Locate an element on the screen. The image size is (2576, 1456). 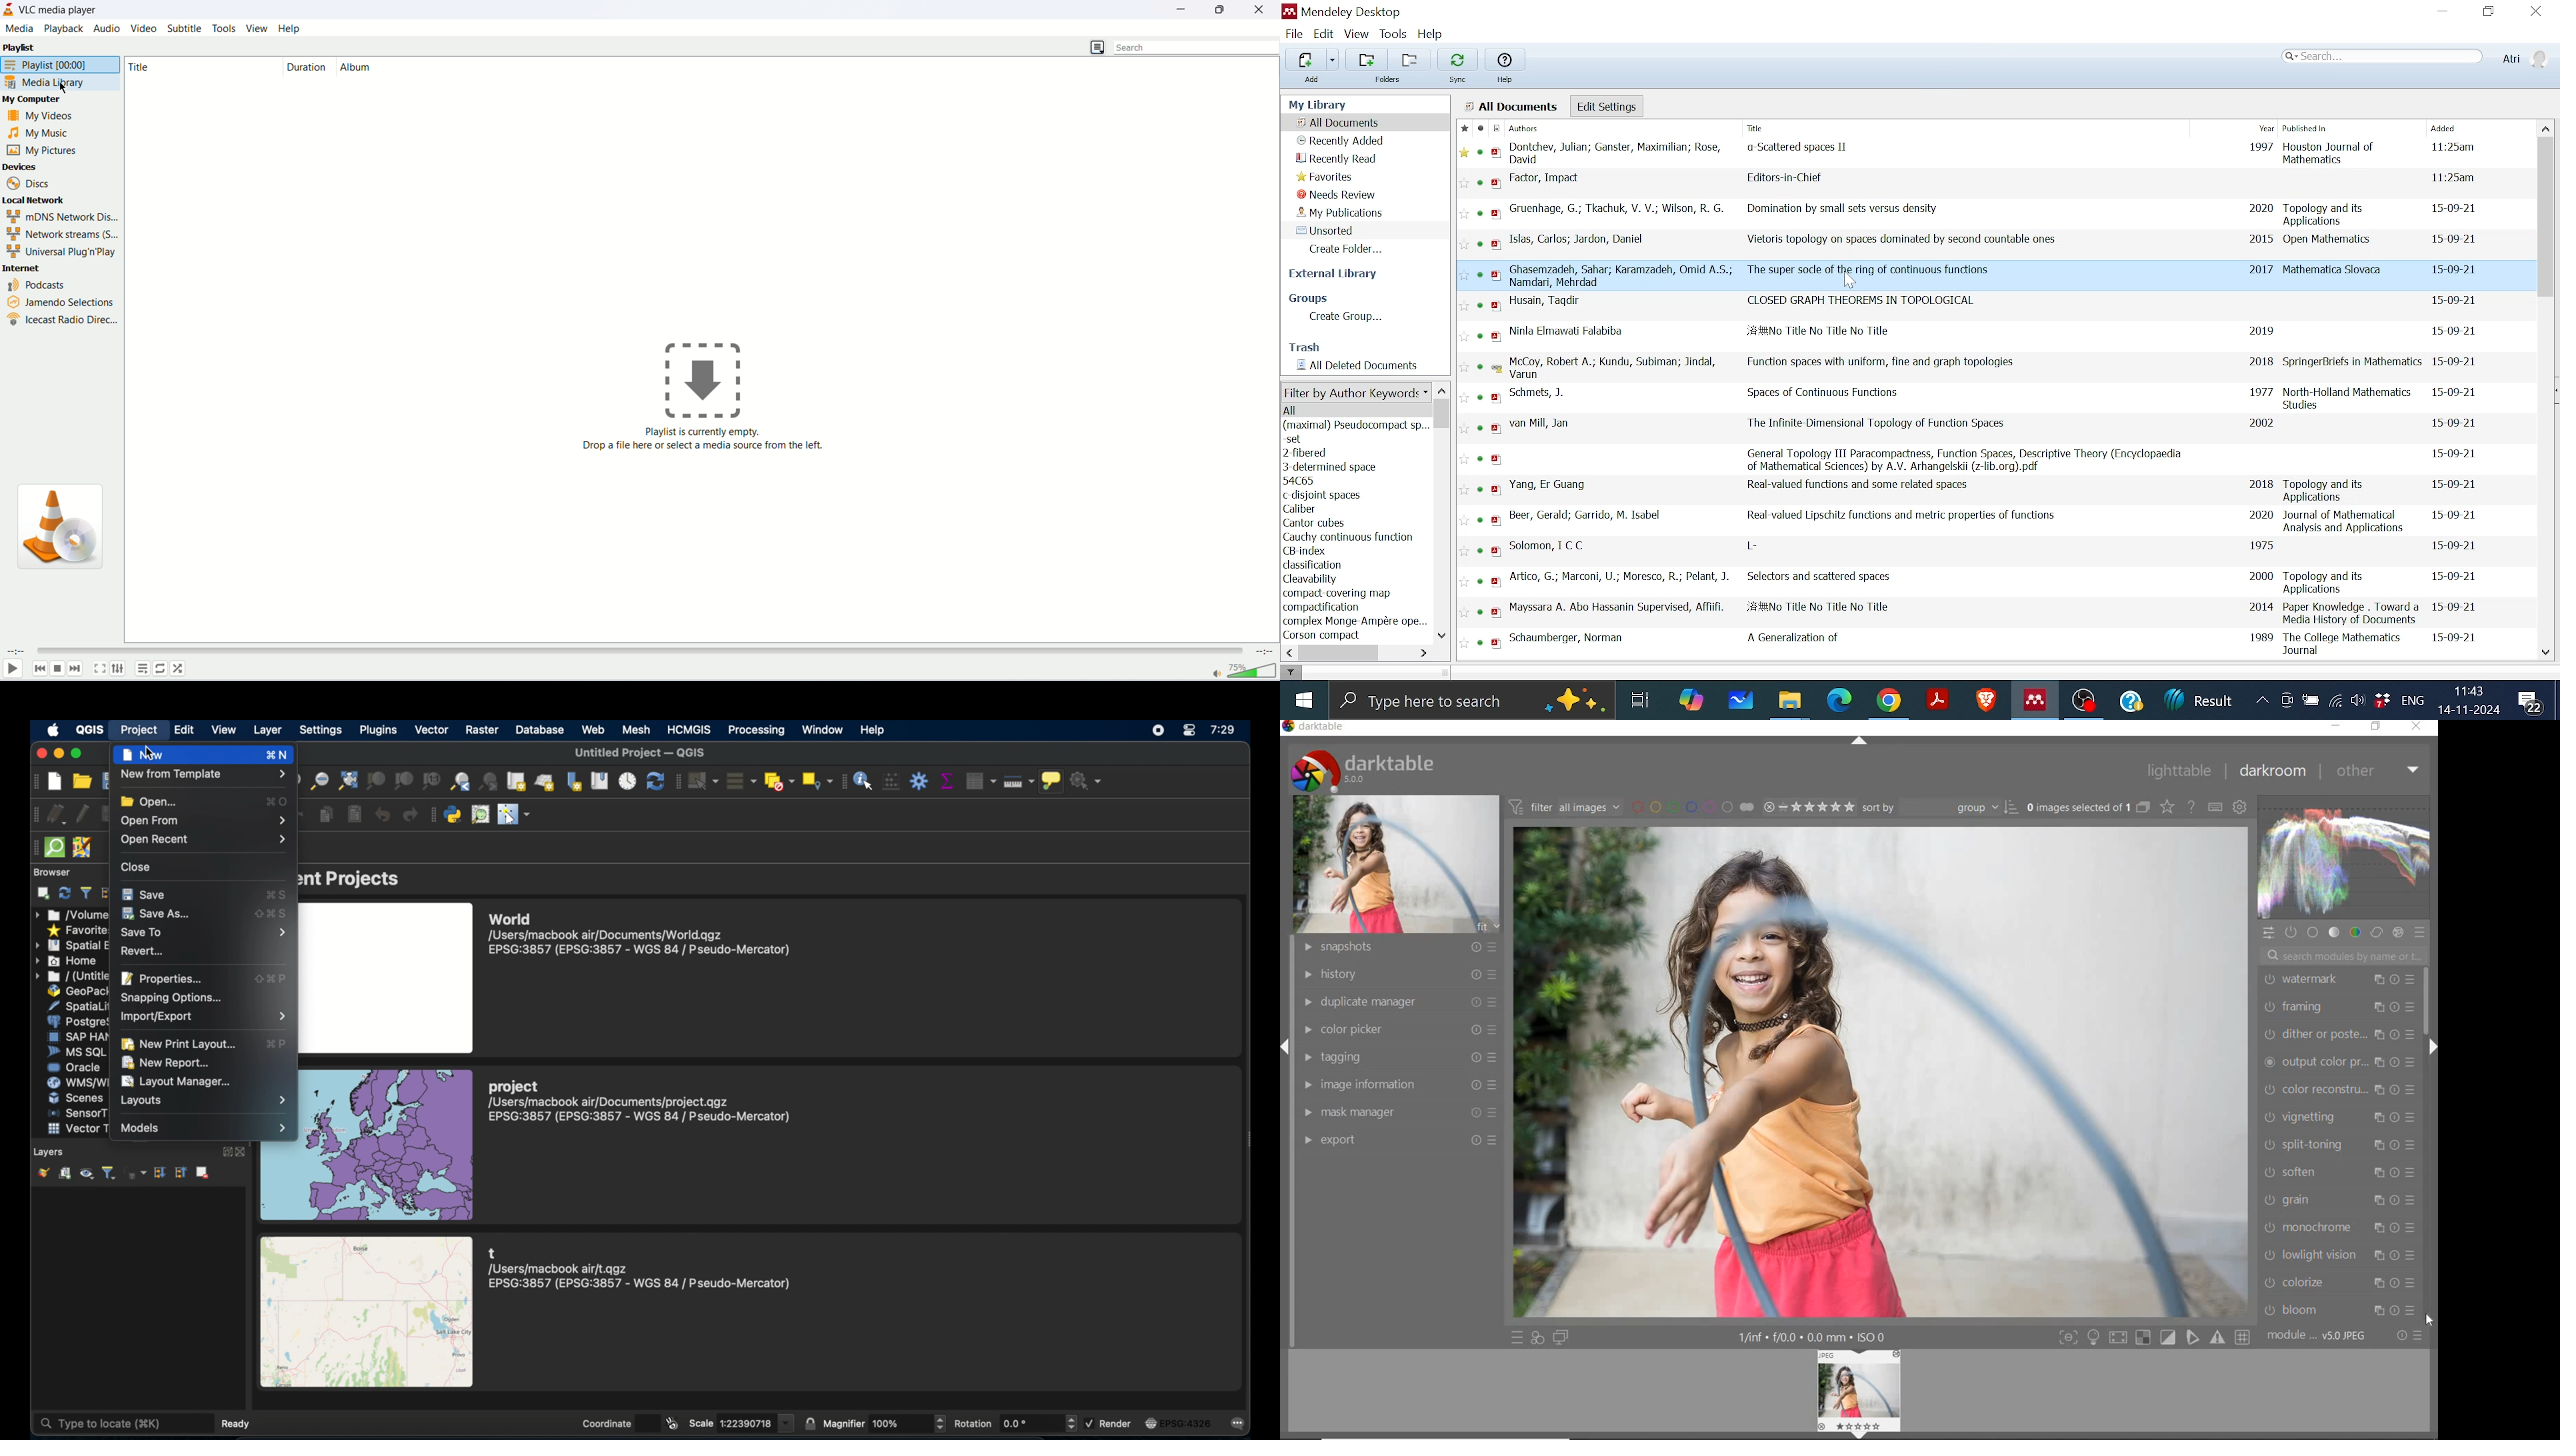
Copilot is located at coordinates (1694, 699).